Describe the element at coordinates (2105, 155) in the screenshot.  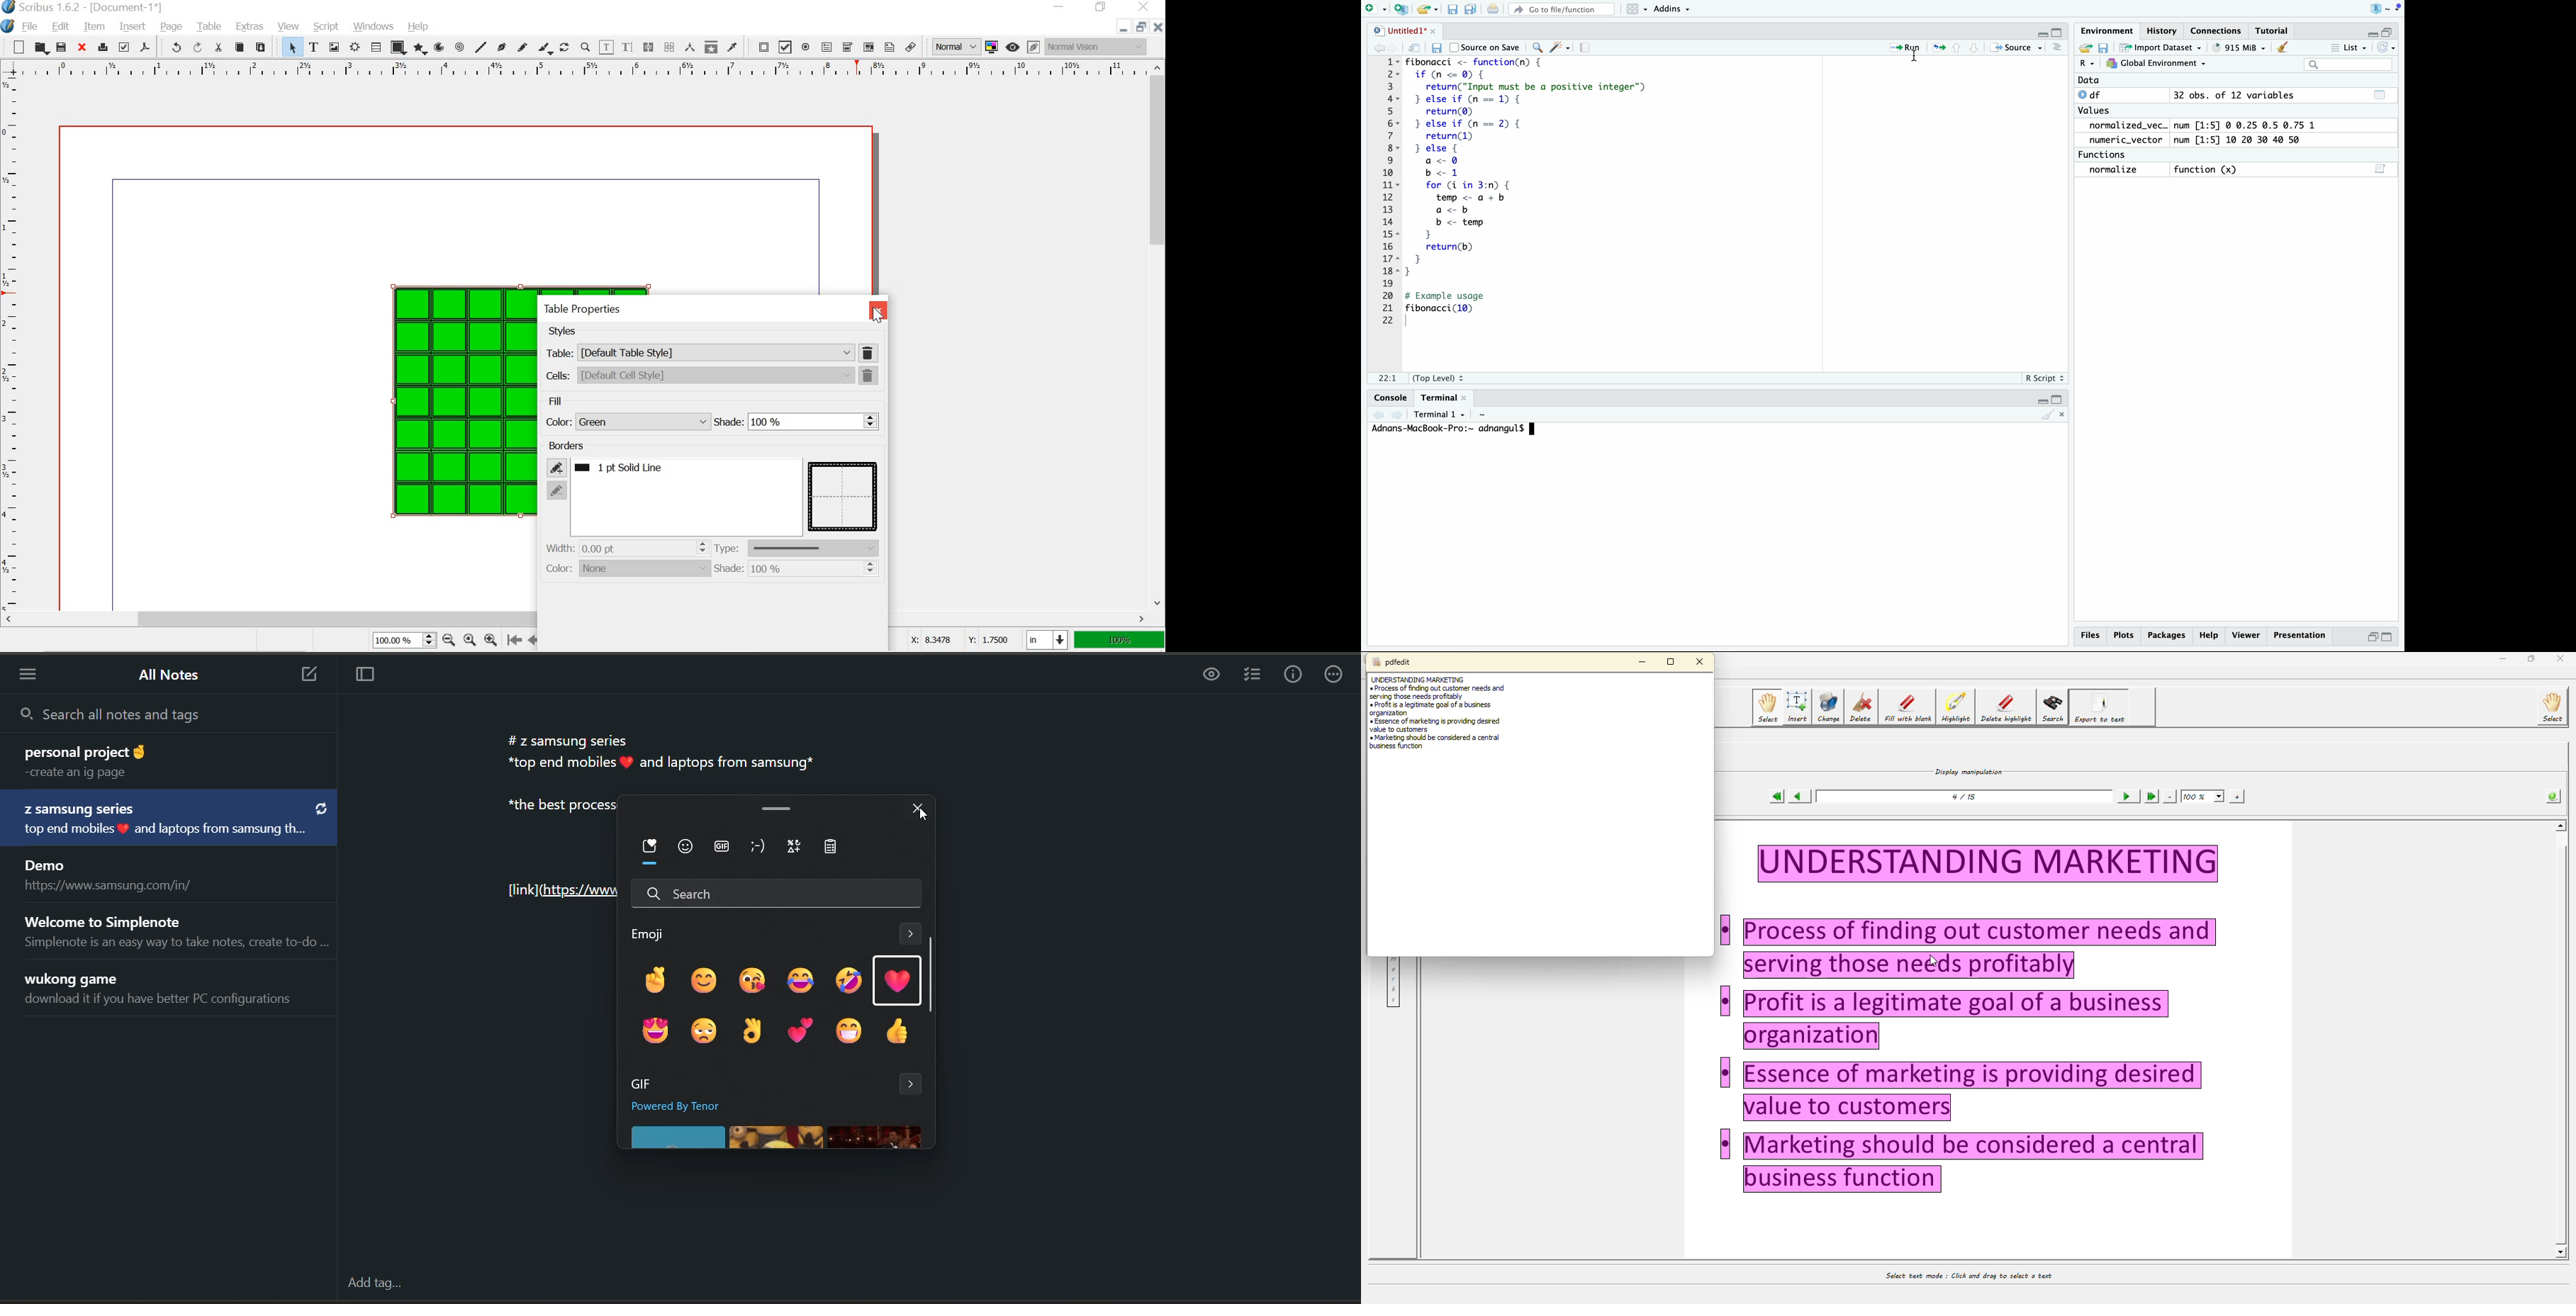
I see `functions` at that location.